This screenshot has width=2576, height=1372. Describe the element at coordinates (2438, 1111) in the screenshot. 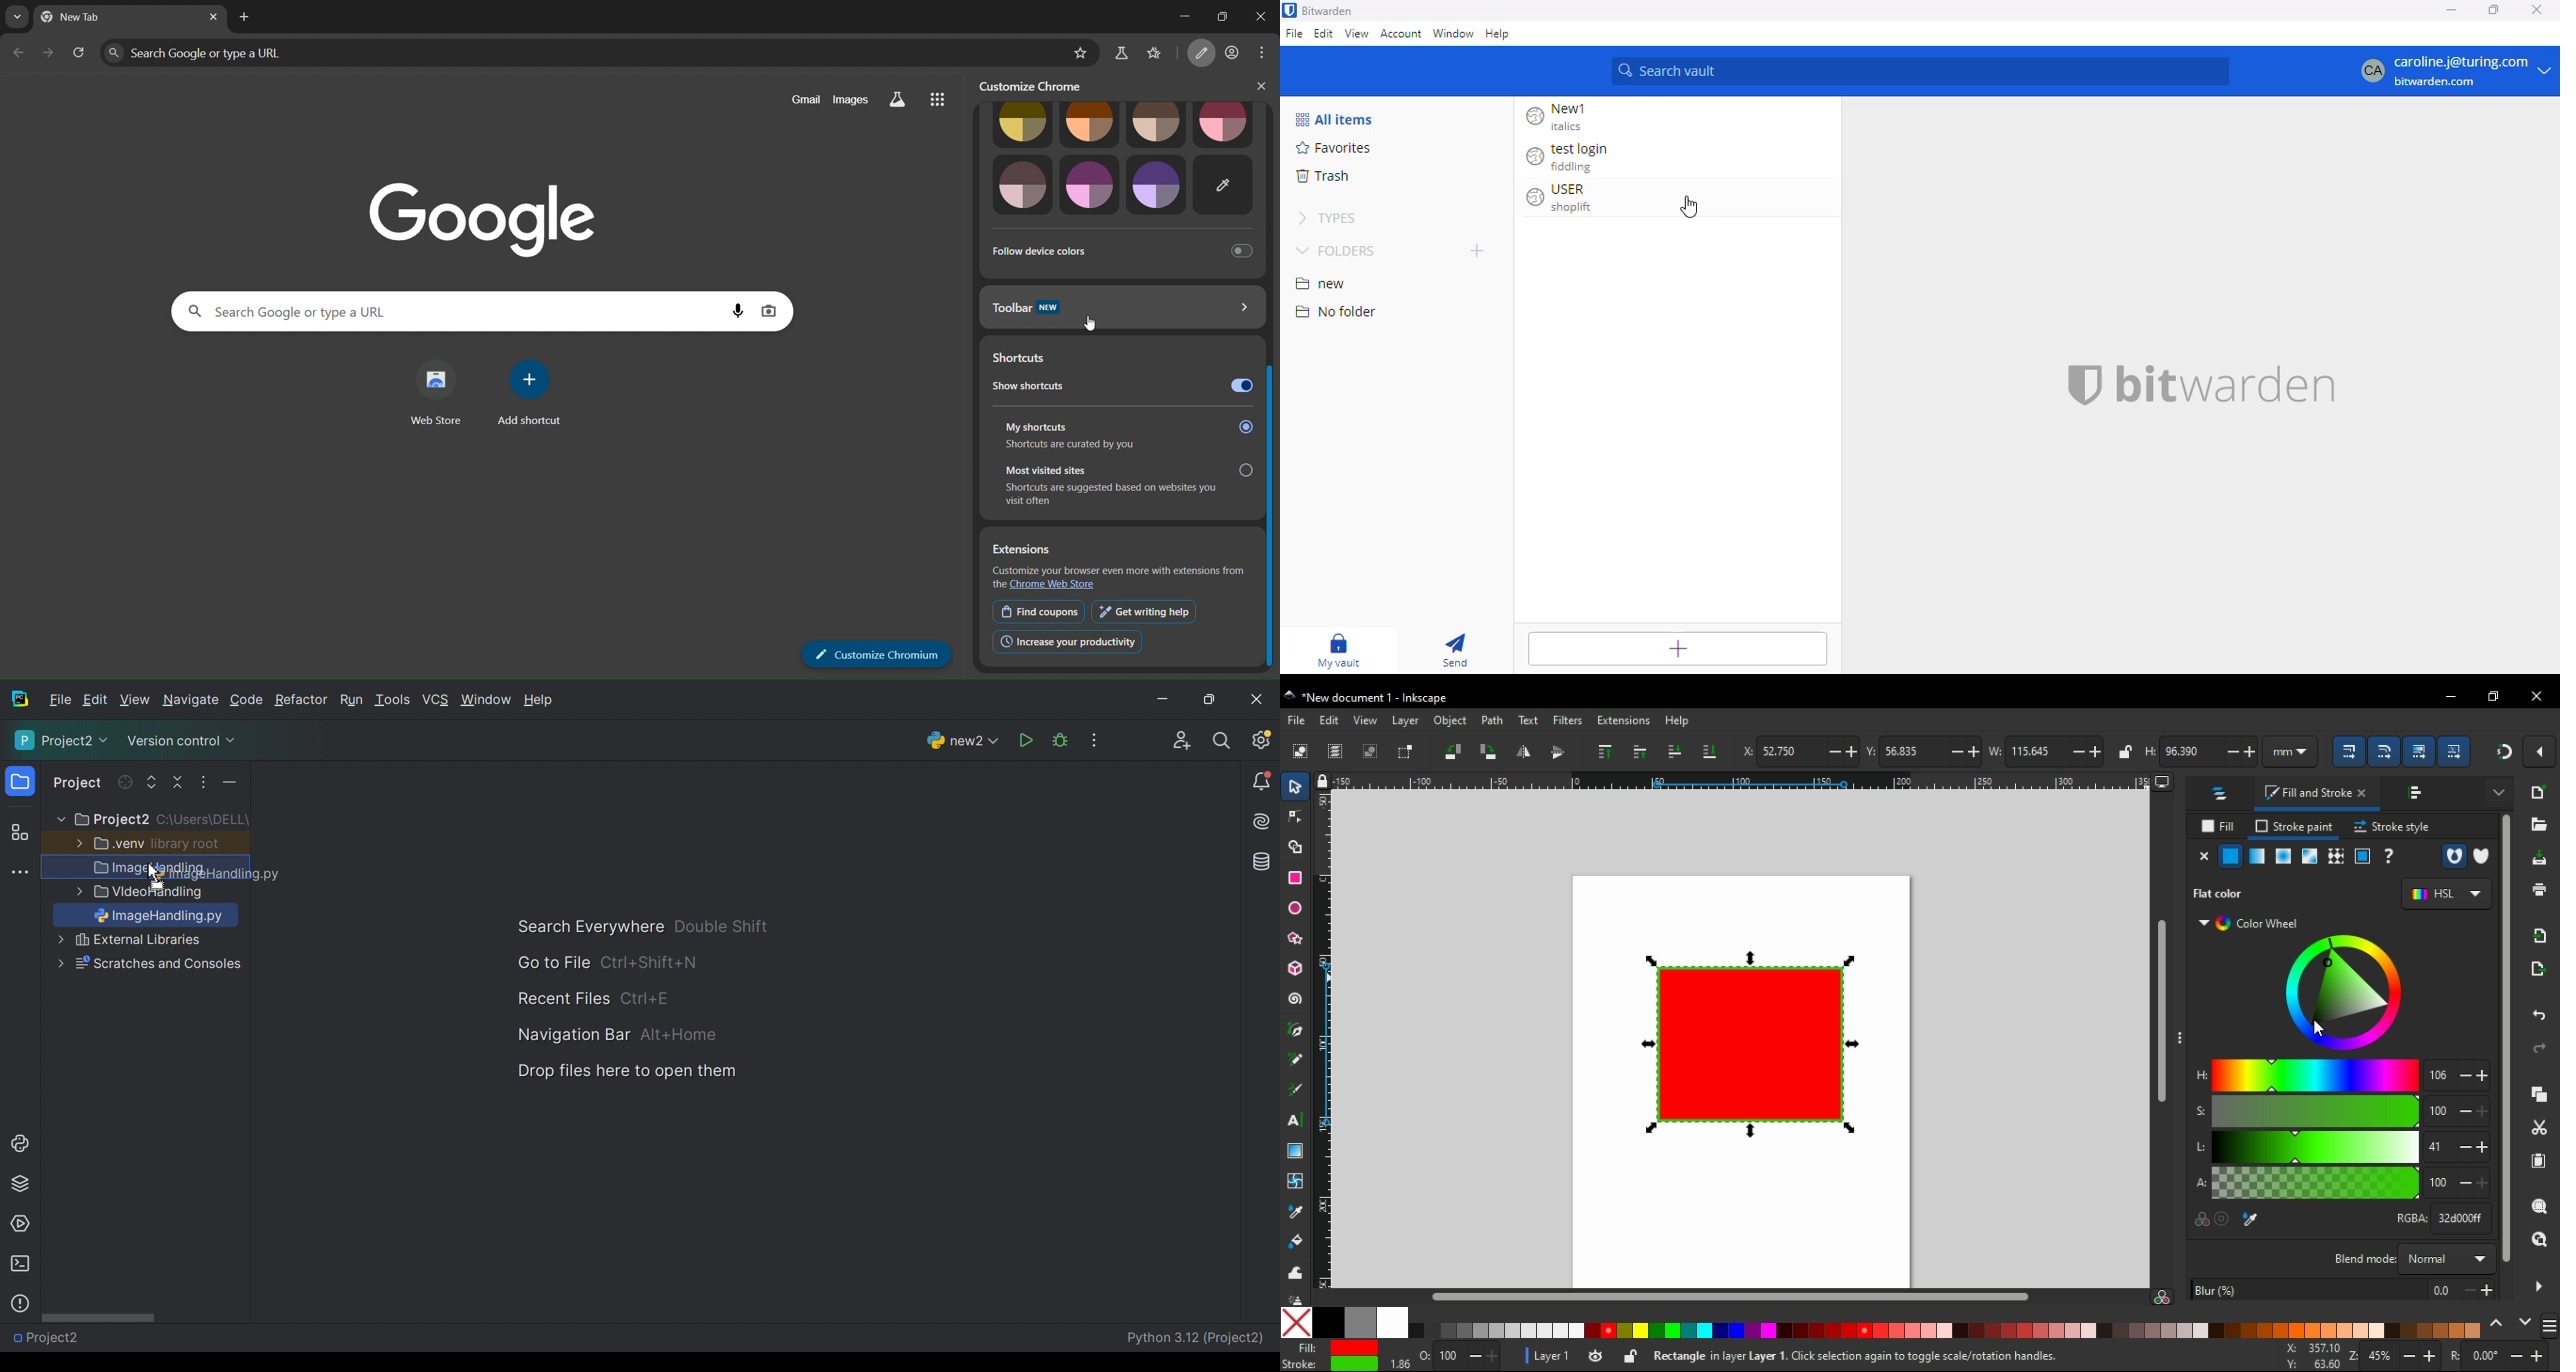

I see `100` at that location.